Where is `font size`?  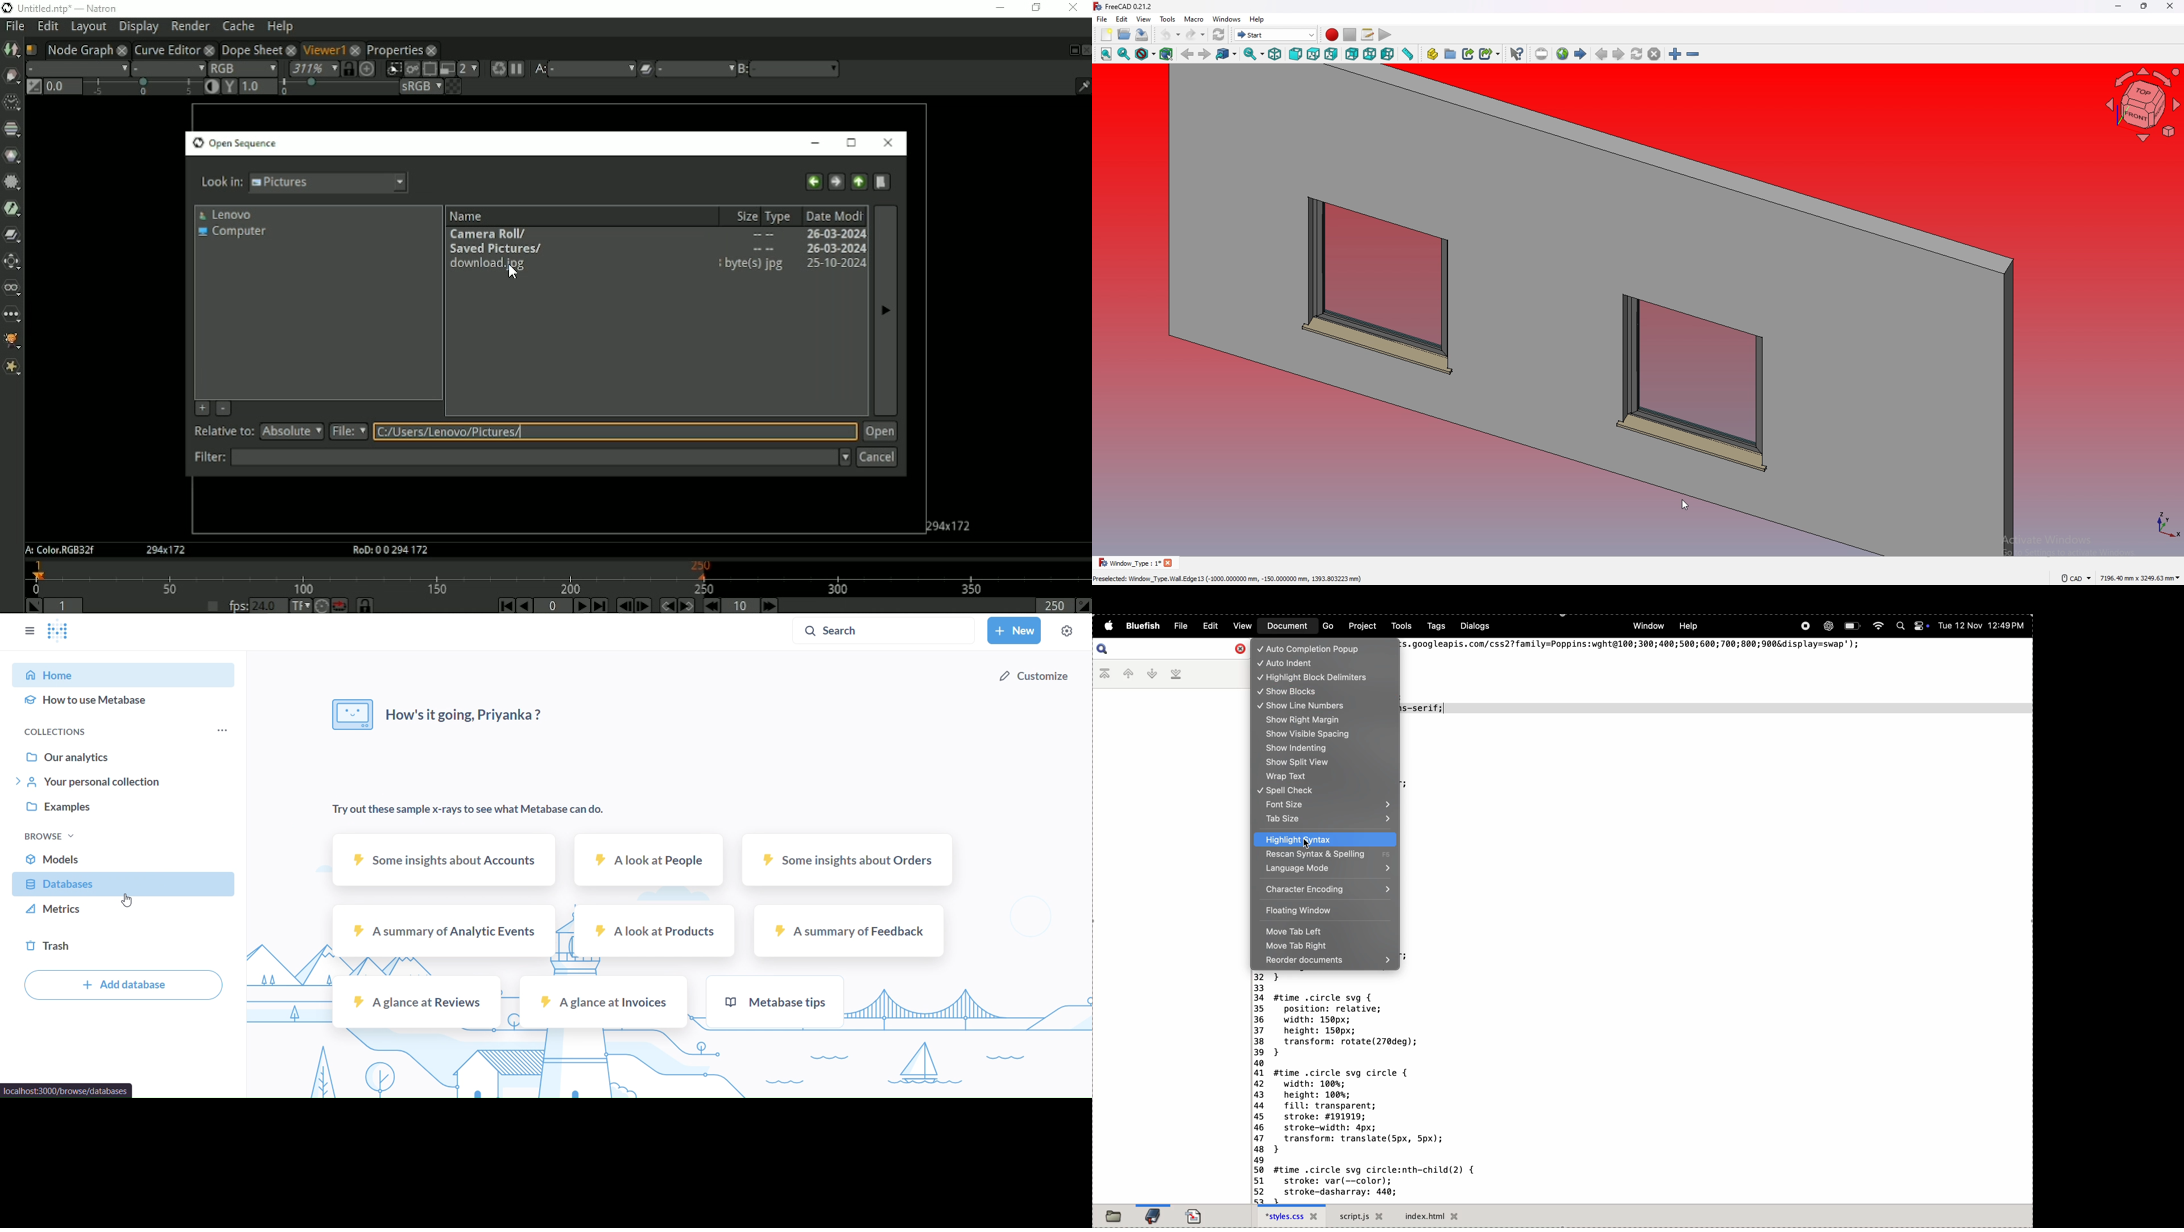
font size is located at coordinates (1324, 804).